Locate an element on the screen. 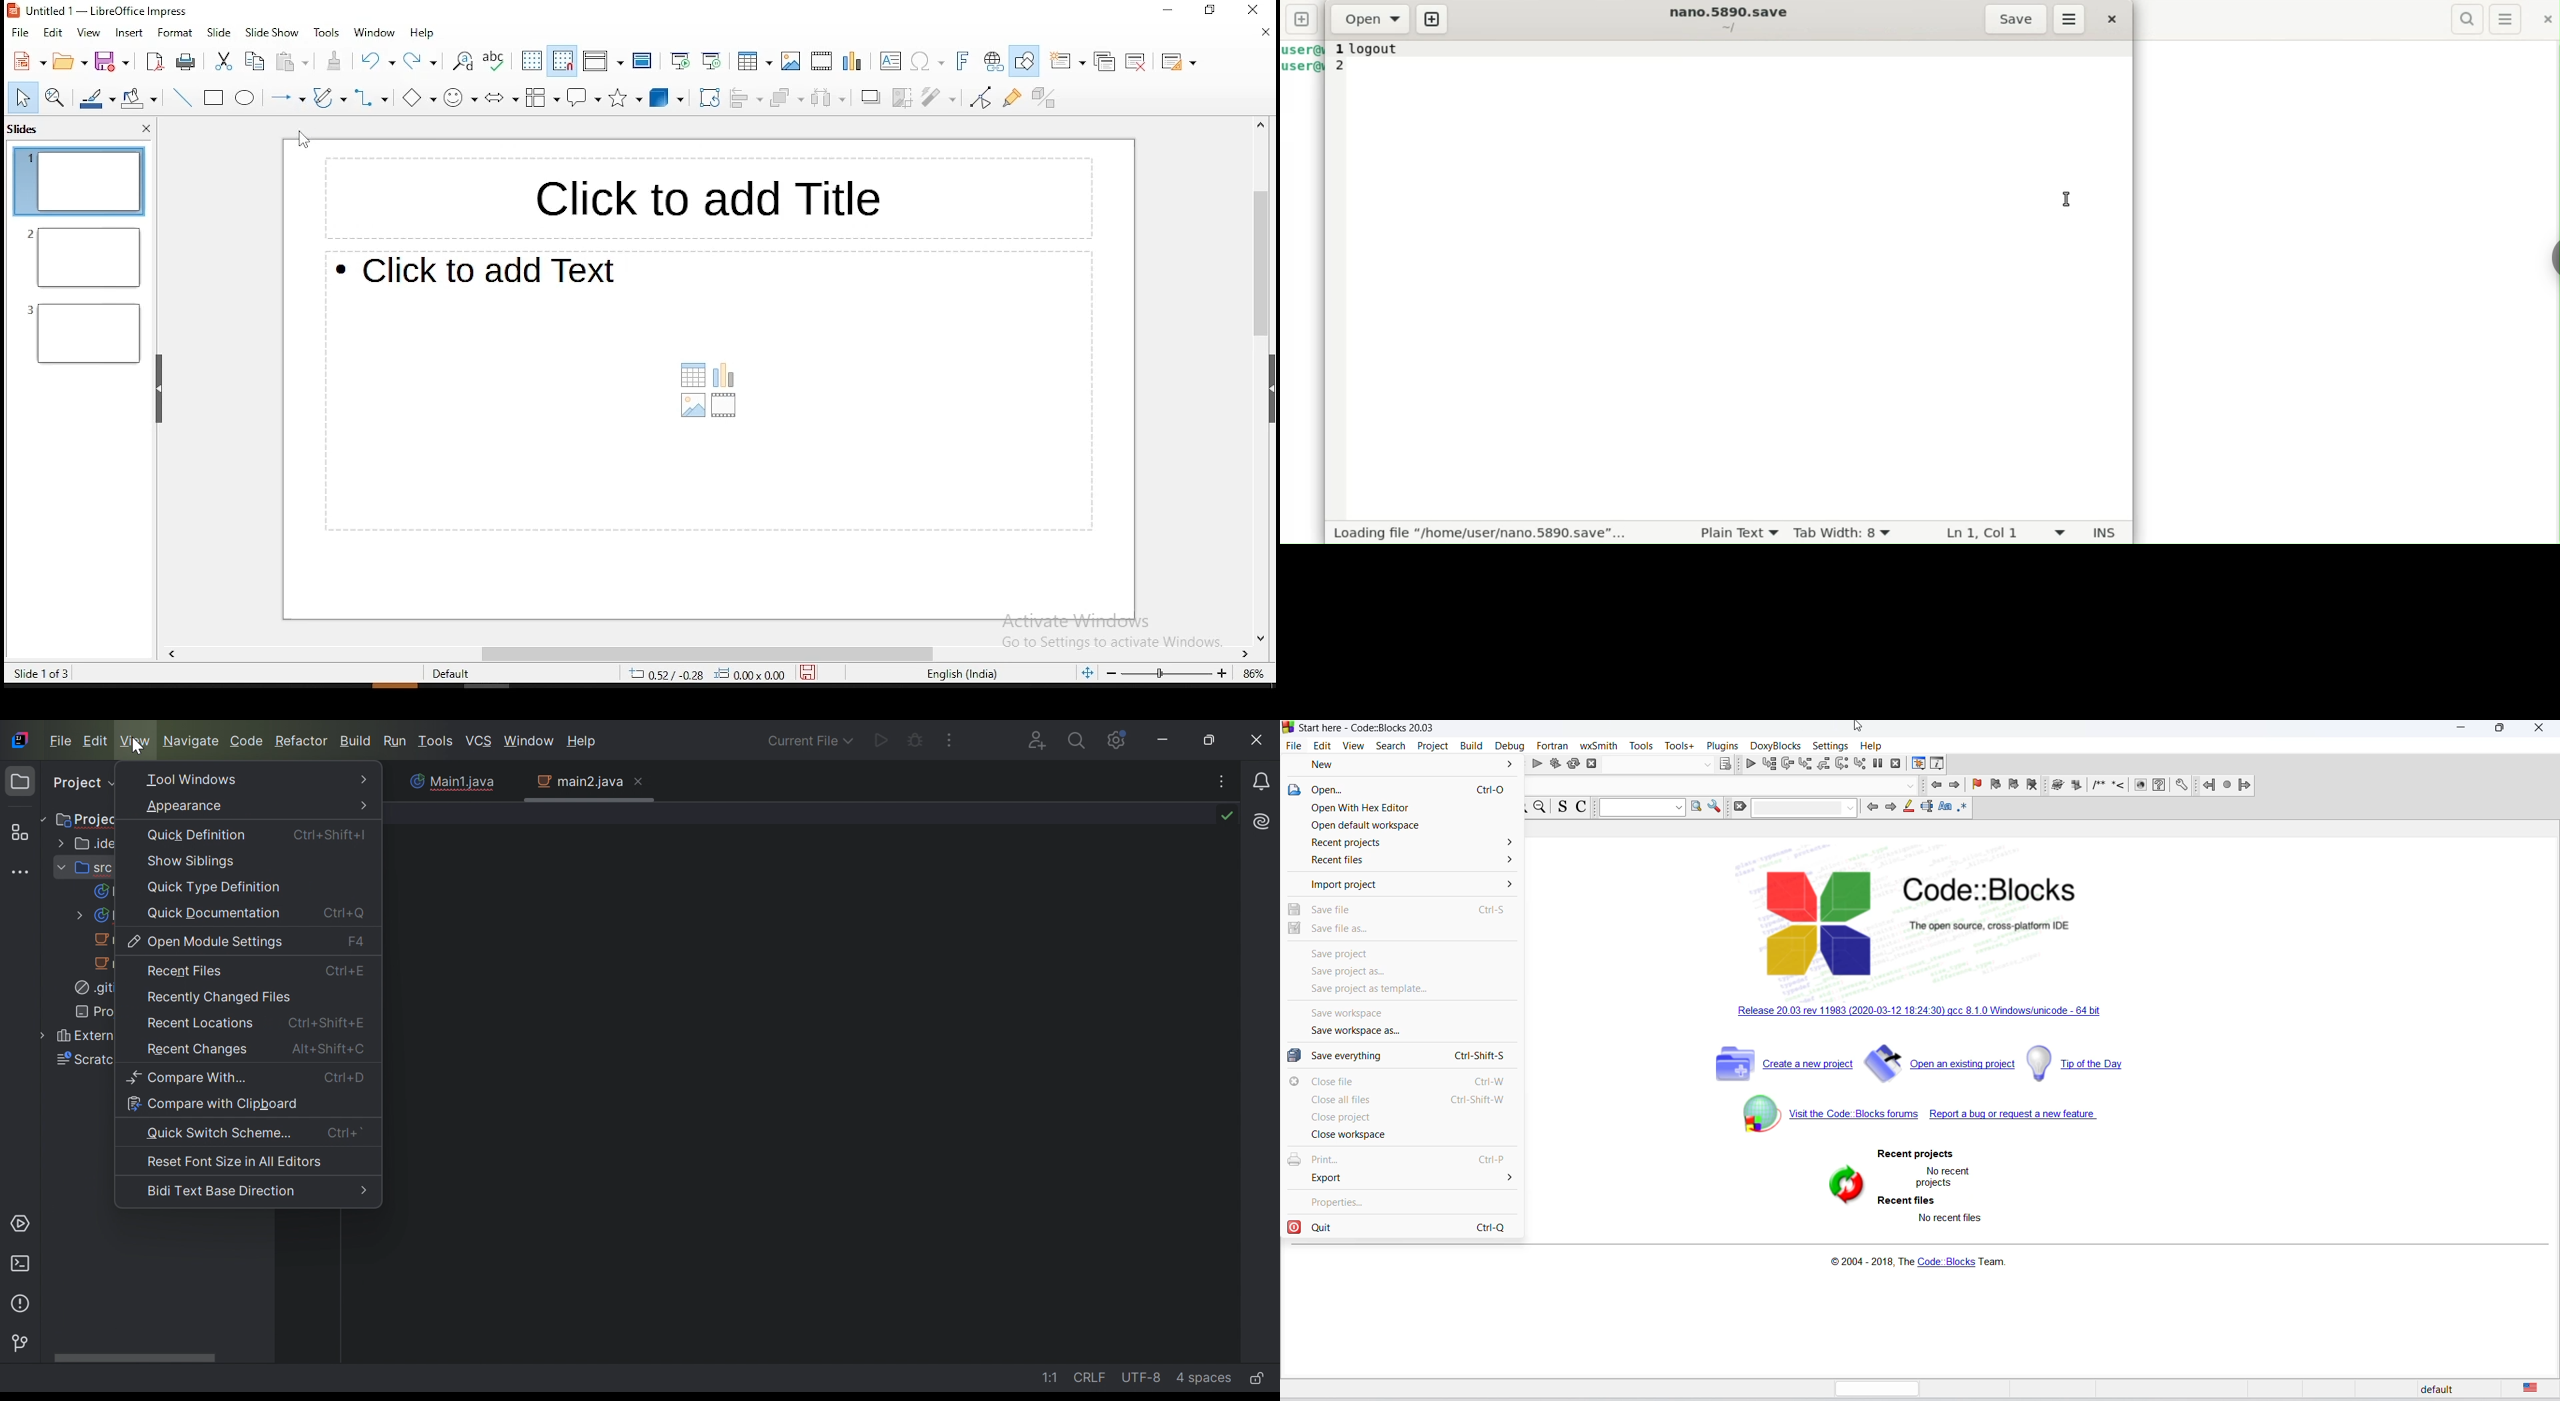 This screenshot has height=1428, width=2576. highlight is located at coordinates (1911, 808).